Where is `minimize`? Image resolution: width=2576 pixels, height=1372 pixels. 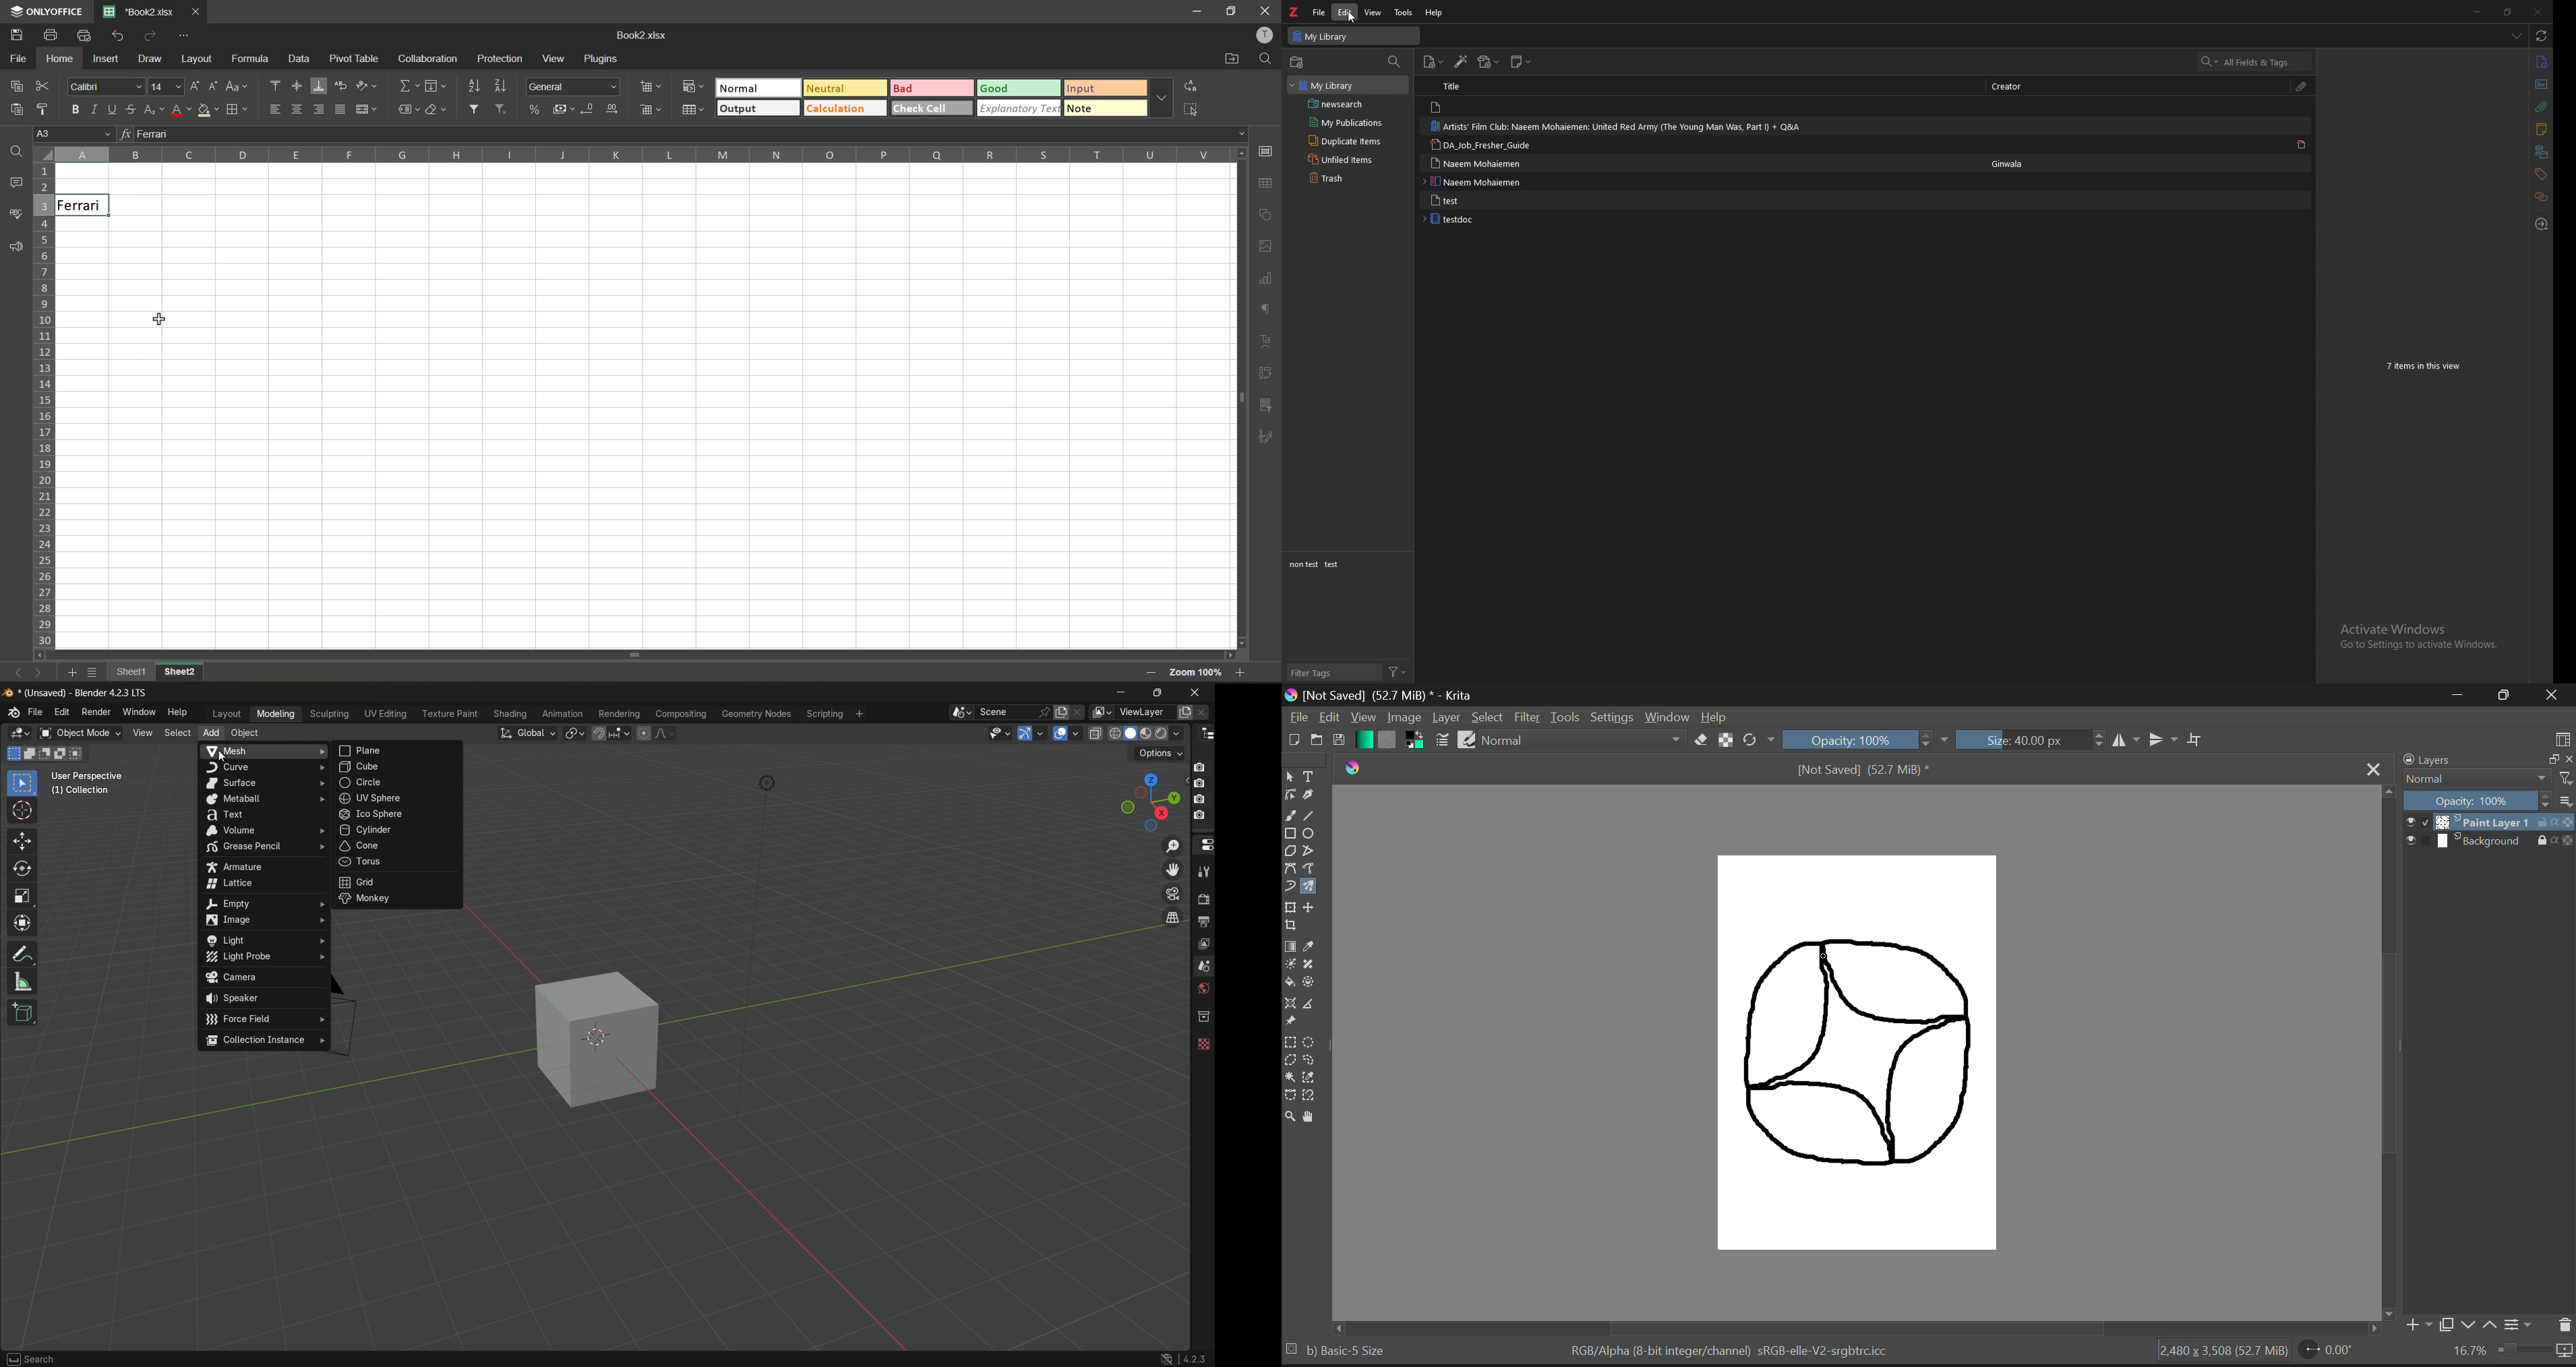 minimize is located at coordinates (2552, 758).